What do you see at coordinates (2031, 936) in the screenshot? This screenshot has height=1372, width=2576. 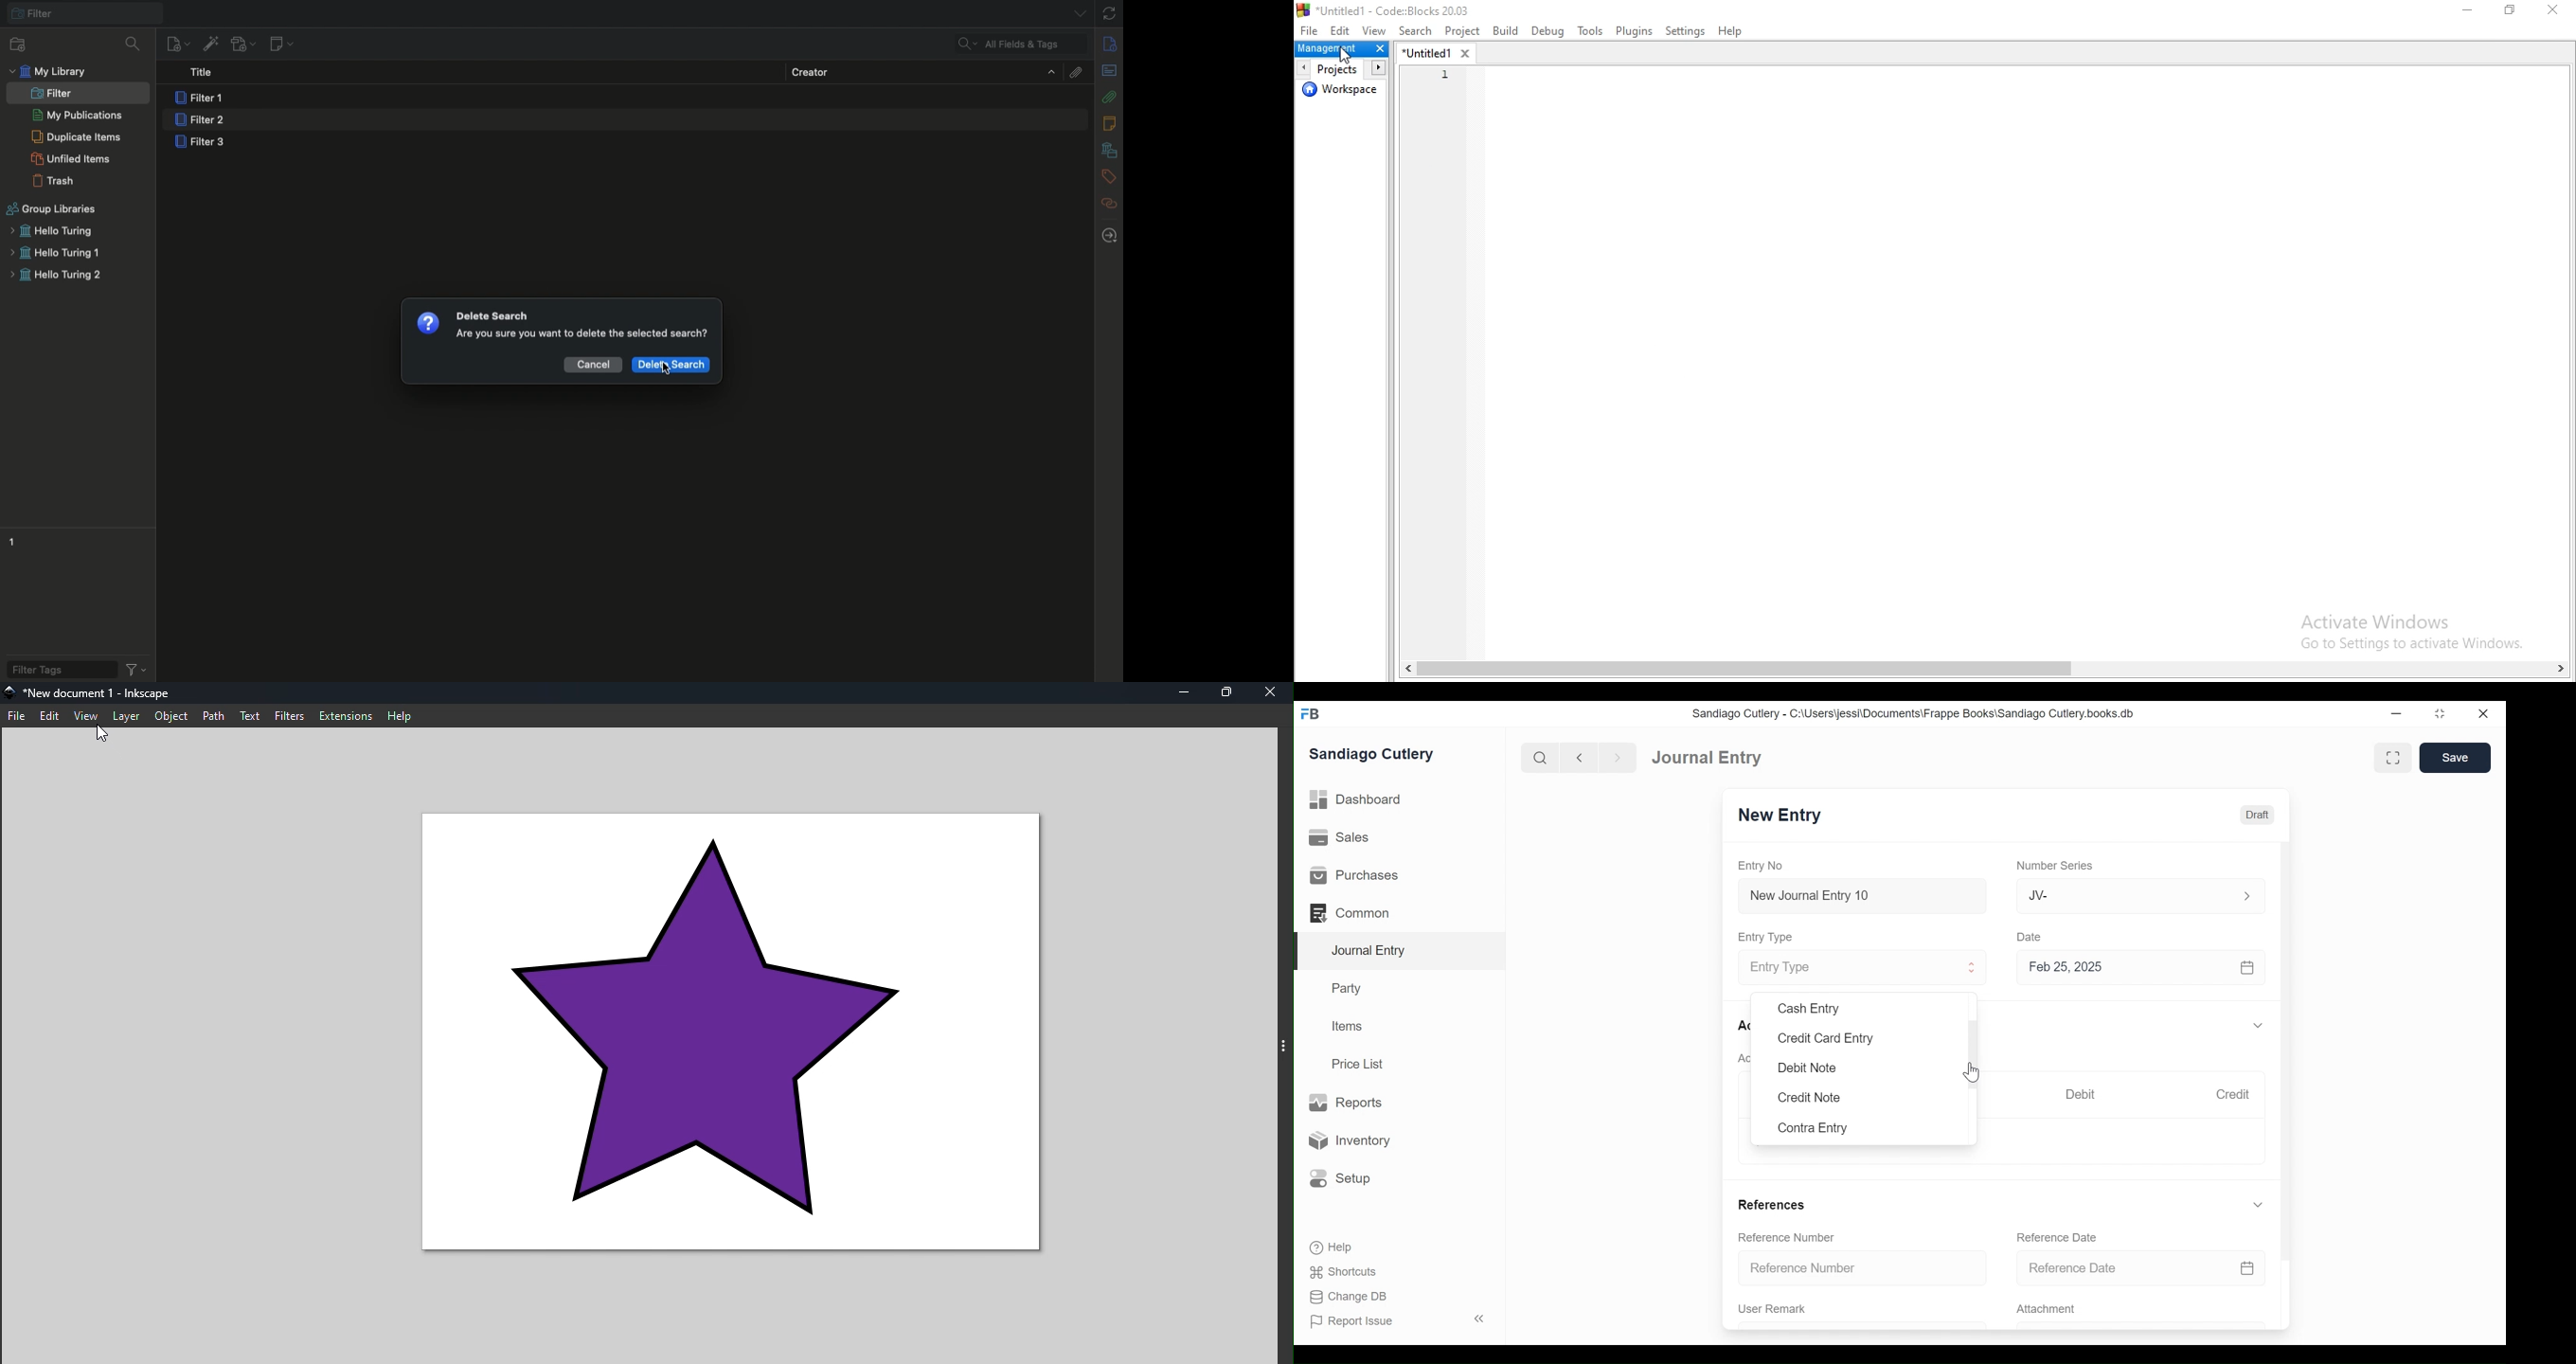 I see `Date` at bounding box center [2031, 936].